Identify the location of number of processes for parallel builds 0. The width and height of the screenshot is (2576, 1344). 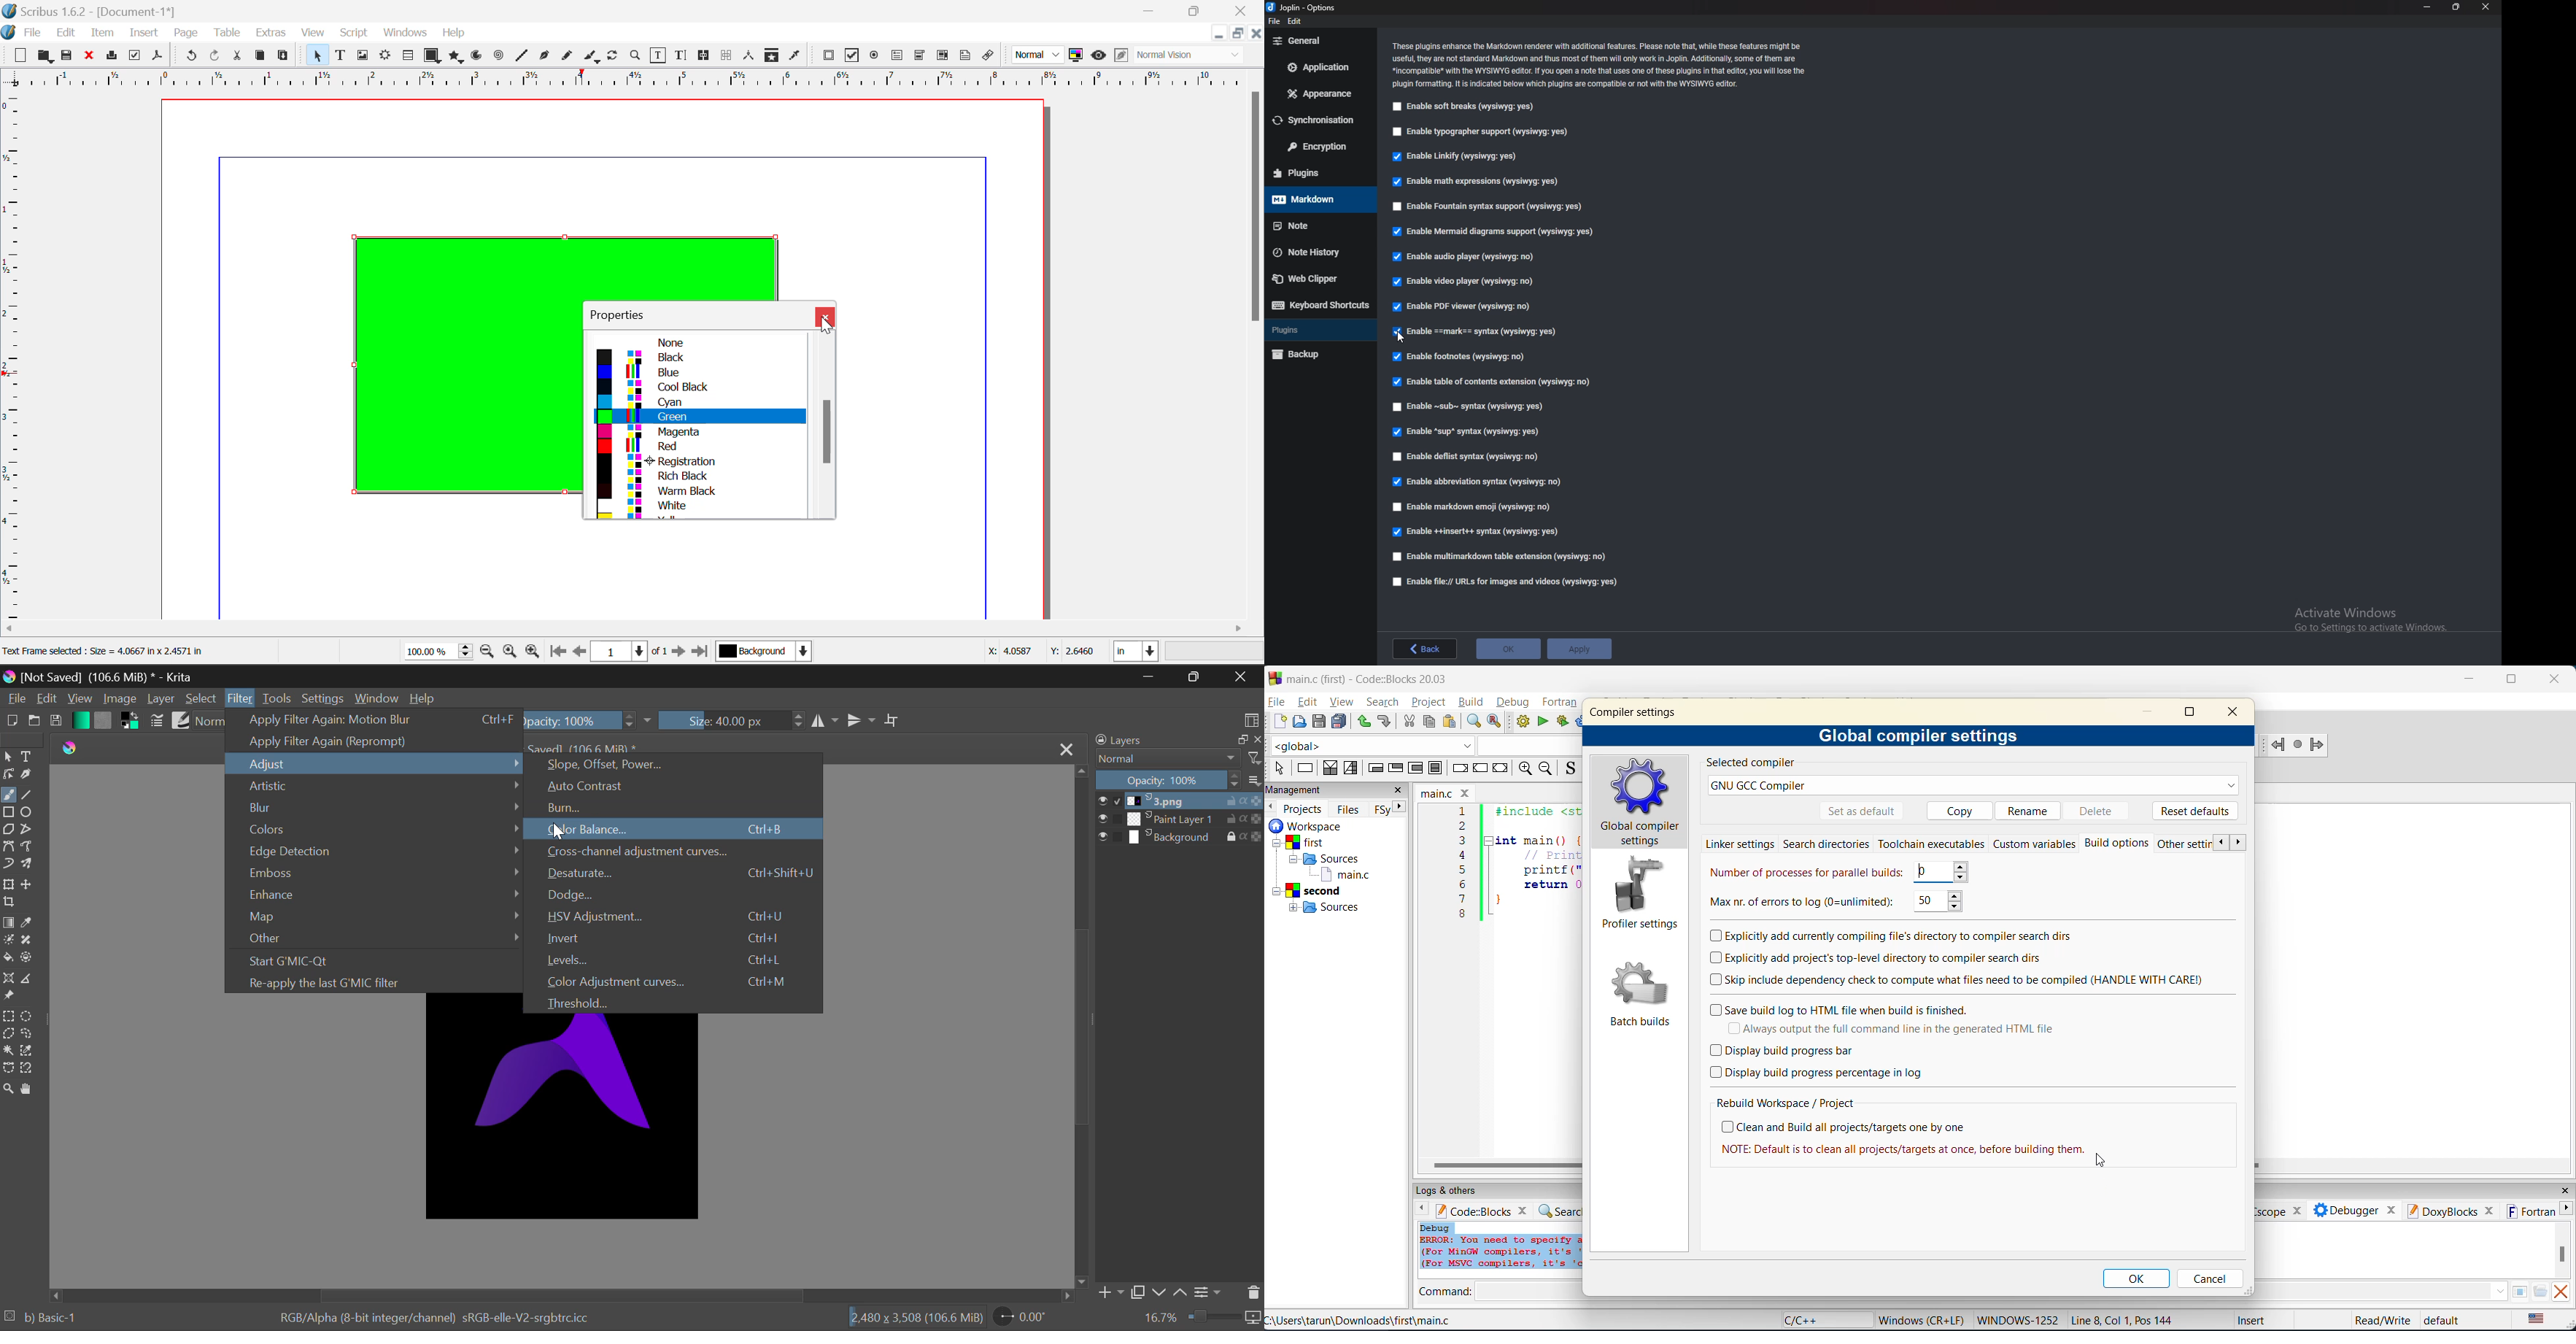
(1838, 872).